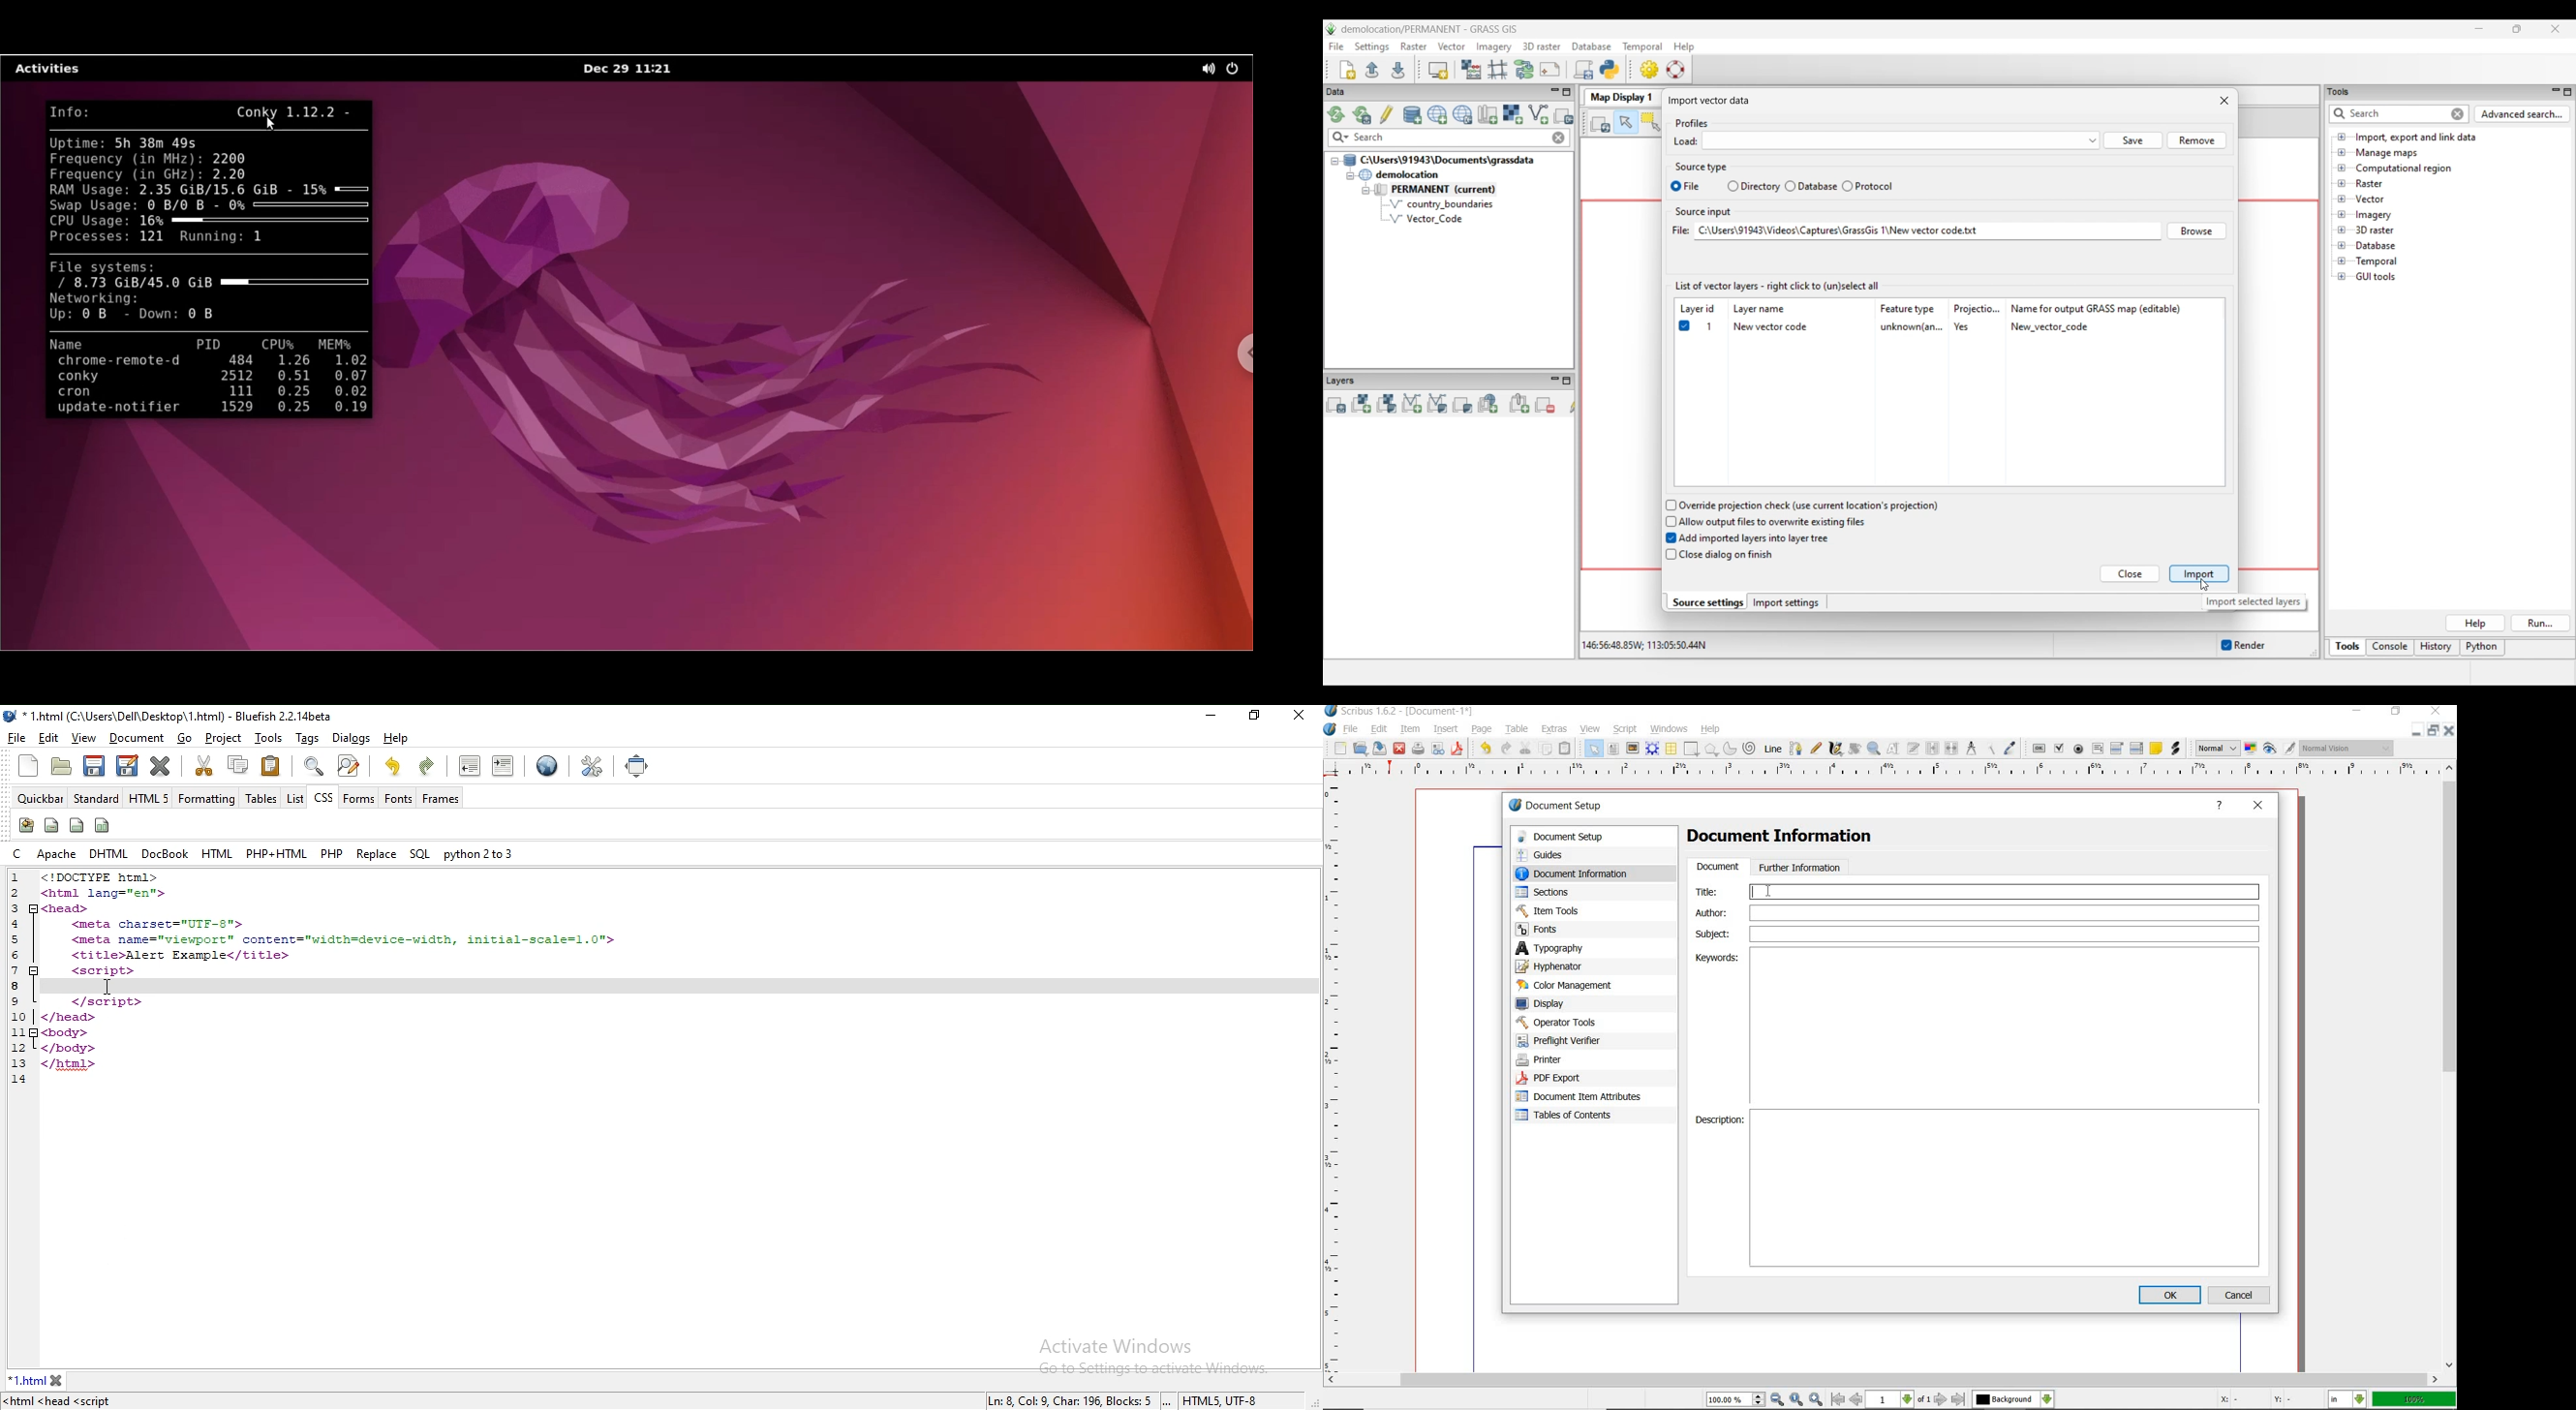 This screenshot has height=1428, width=2576. Describe the element at coordinates (330, 853) in the screenshot. I see `php` at that location.